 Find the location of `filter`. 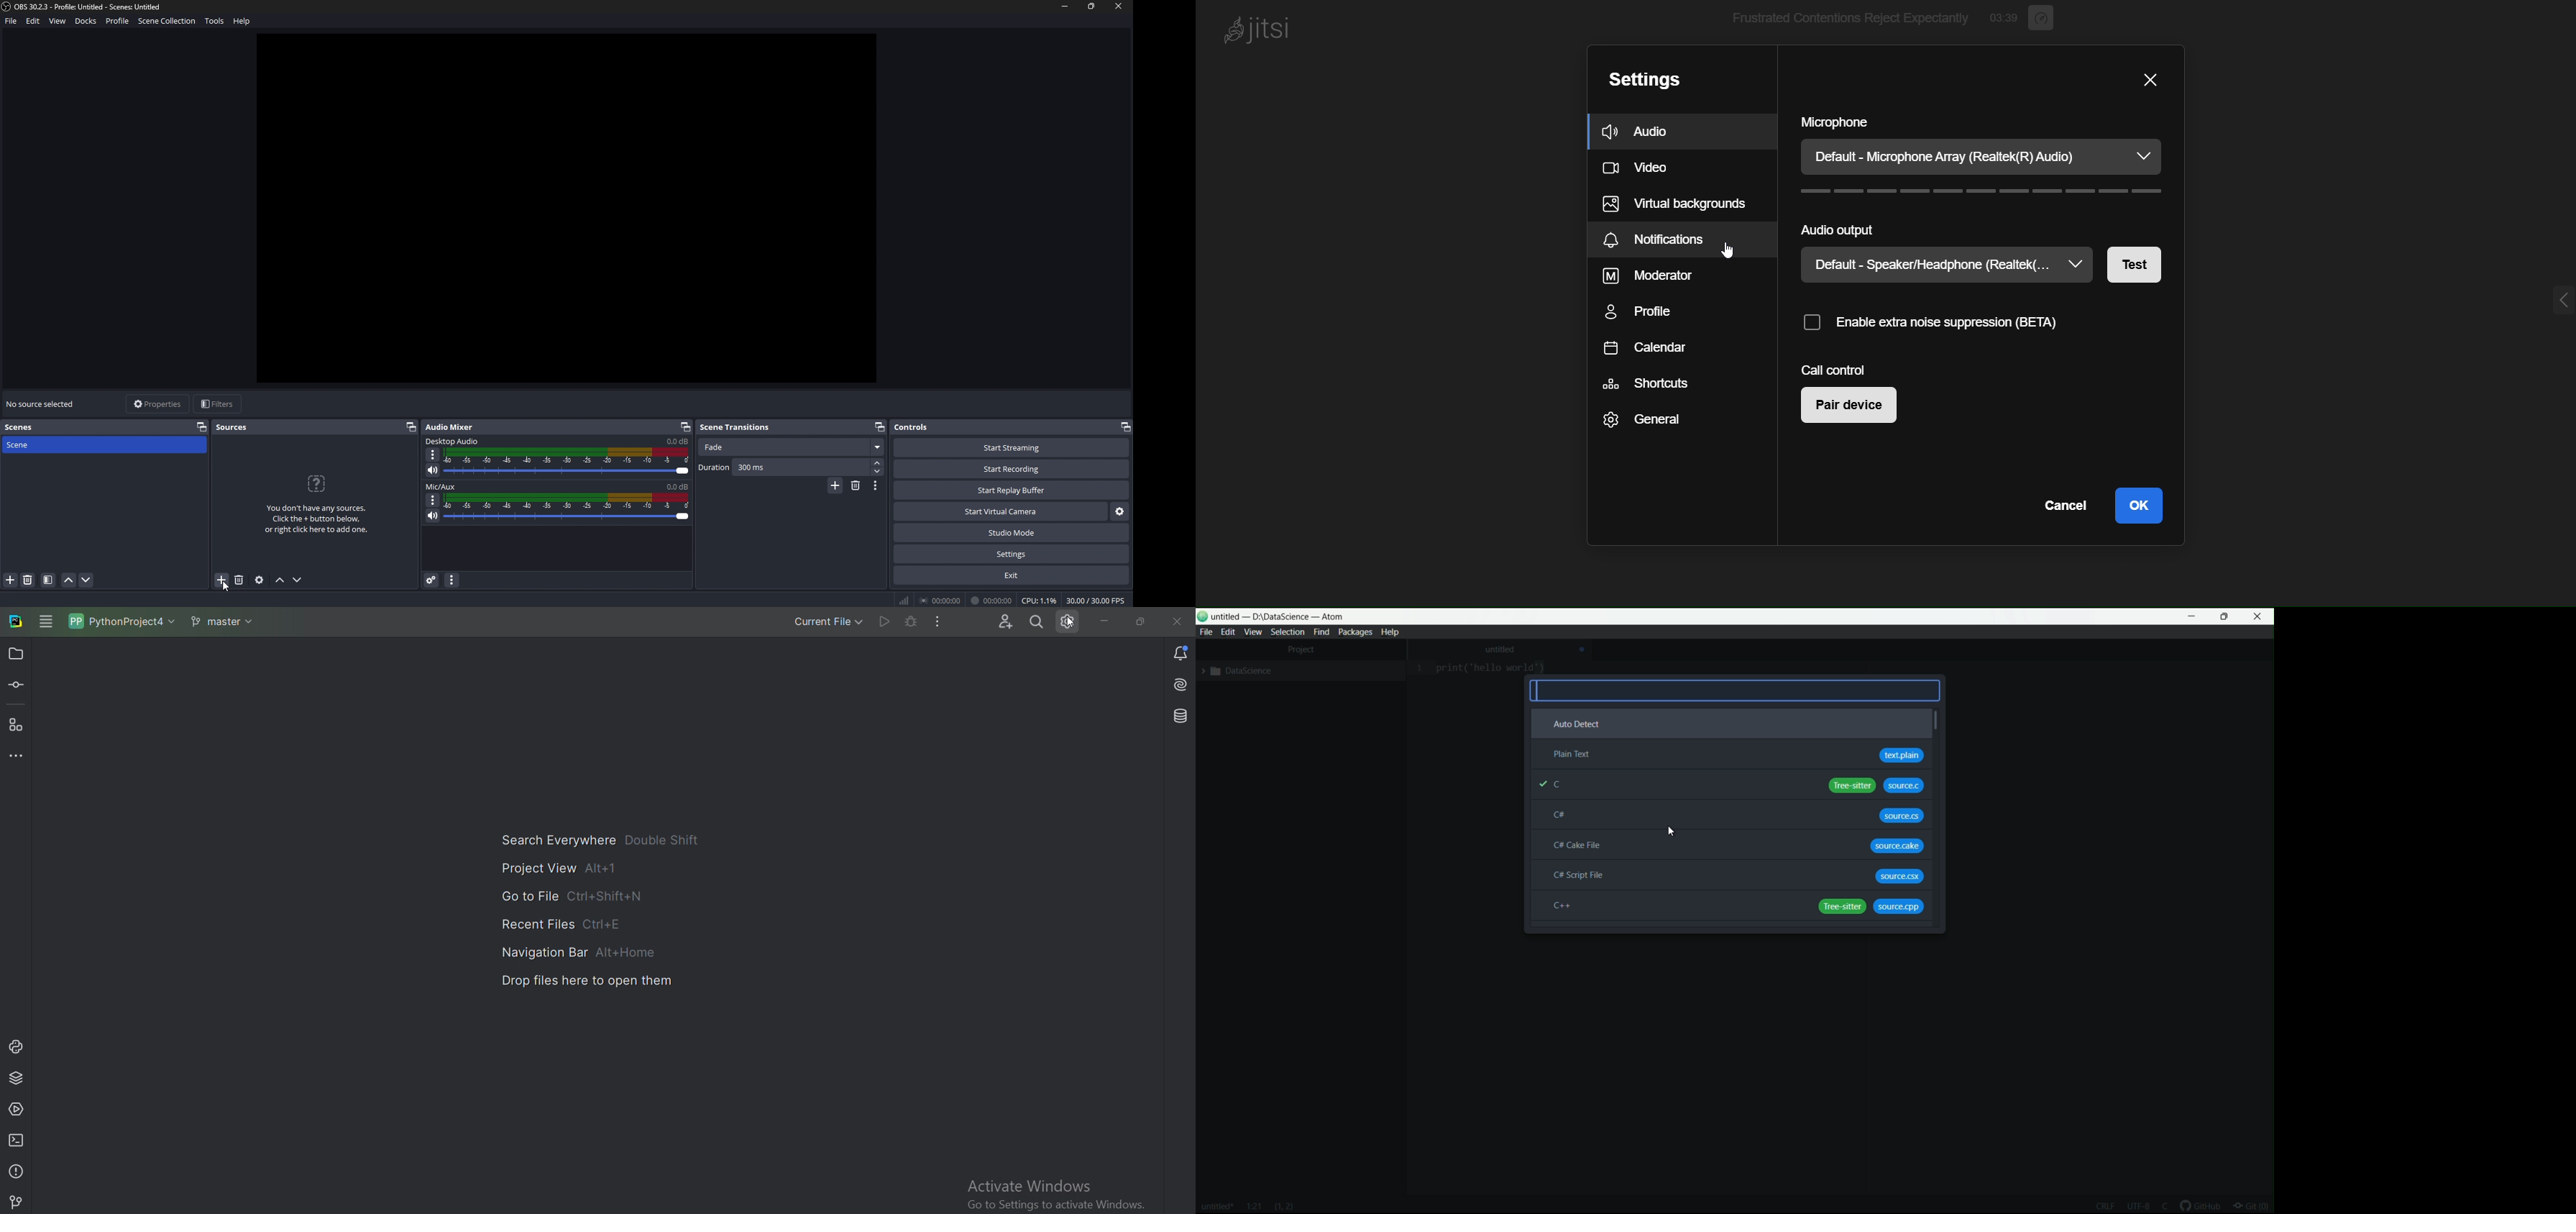

filter is located at coordinates (48, 580).